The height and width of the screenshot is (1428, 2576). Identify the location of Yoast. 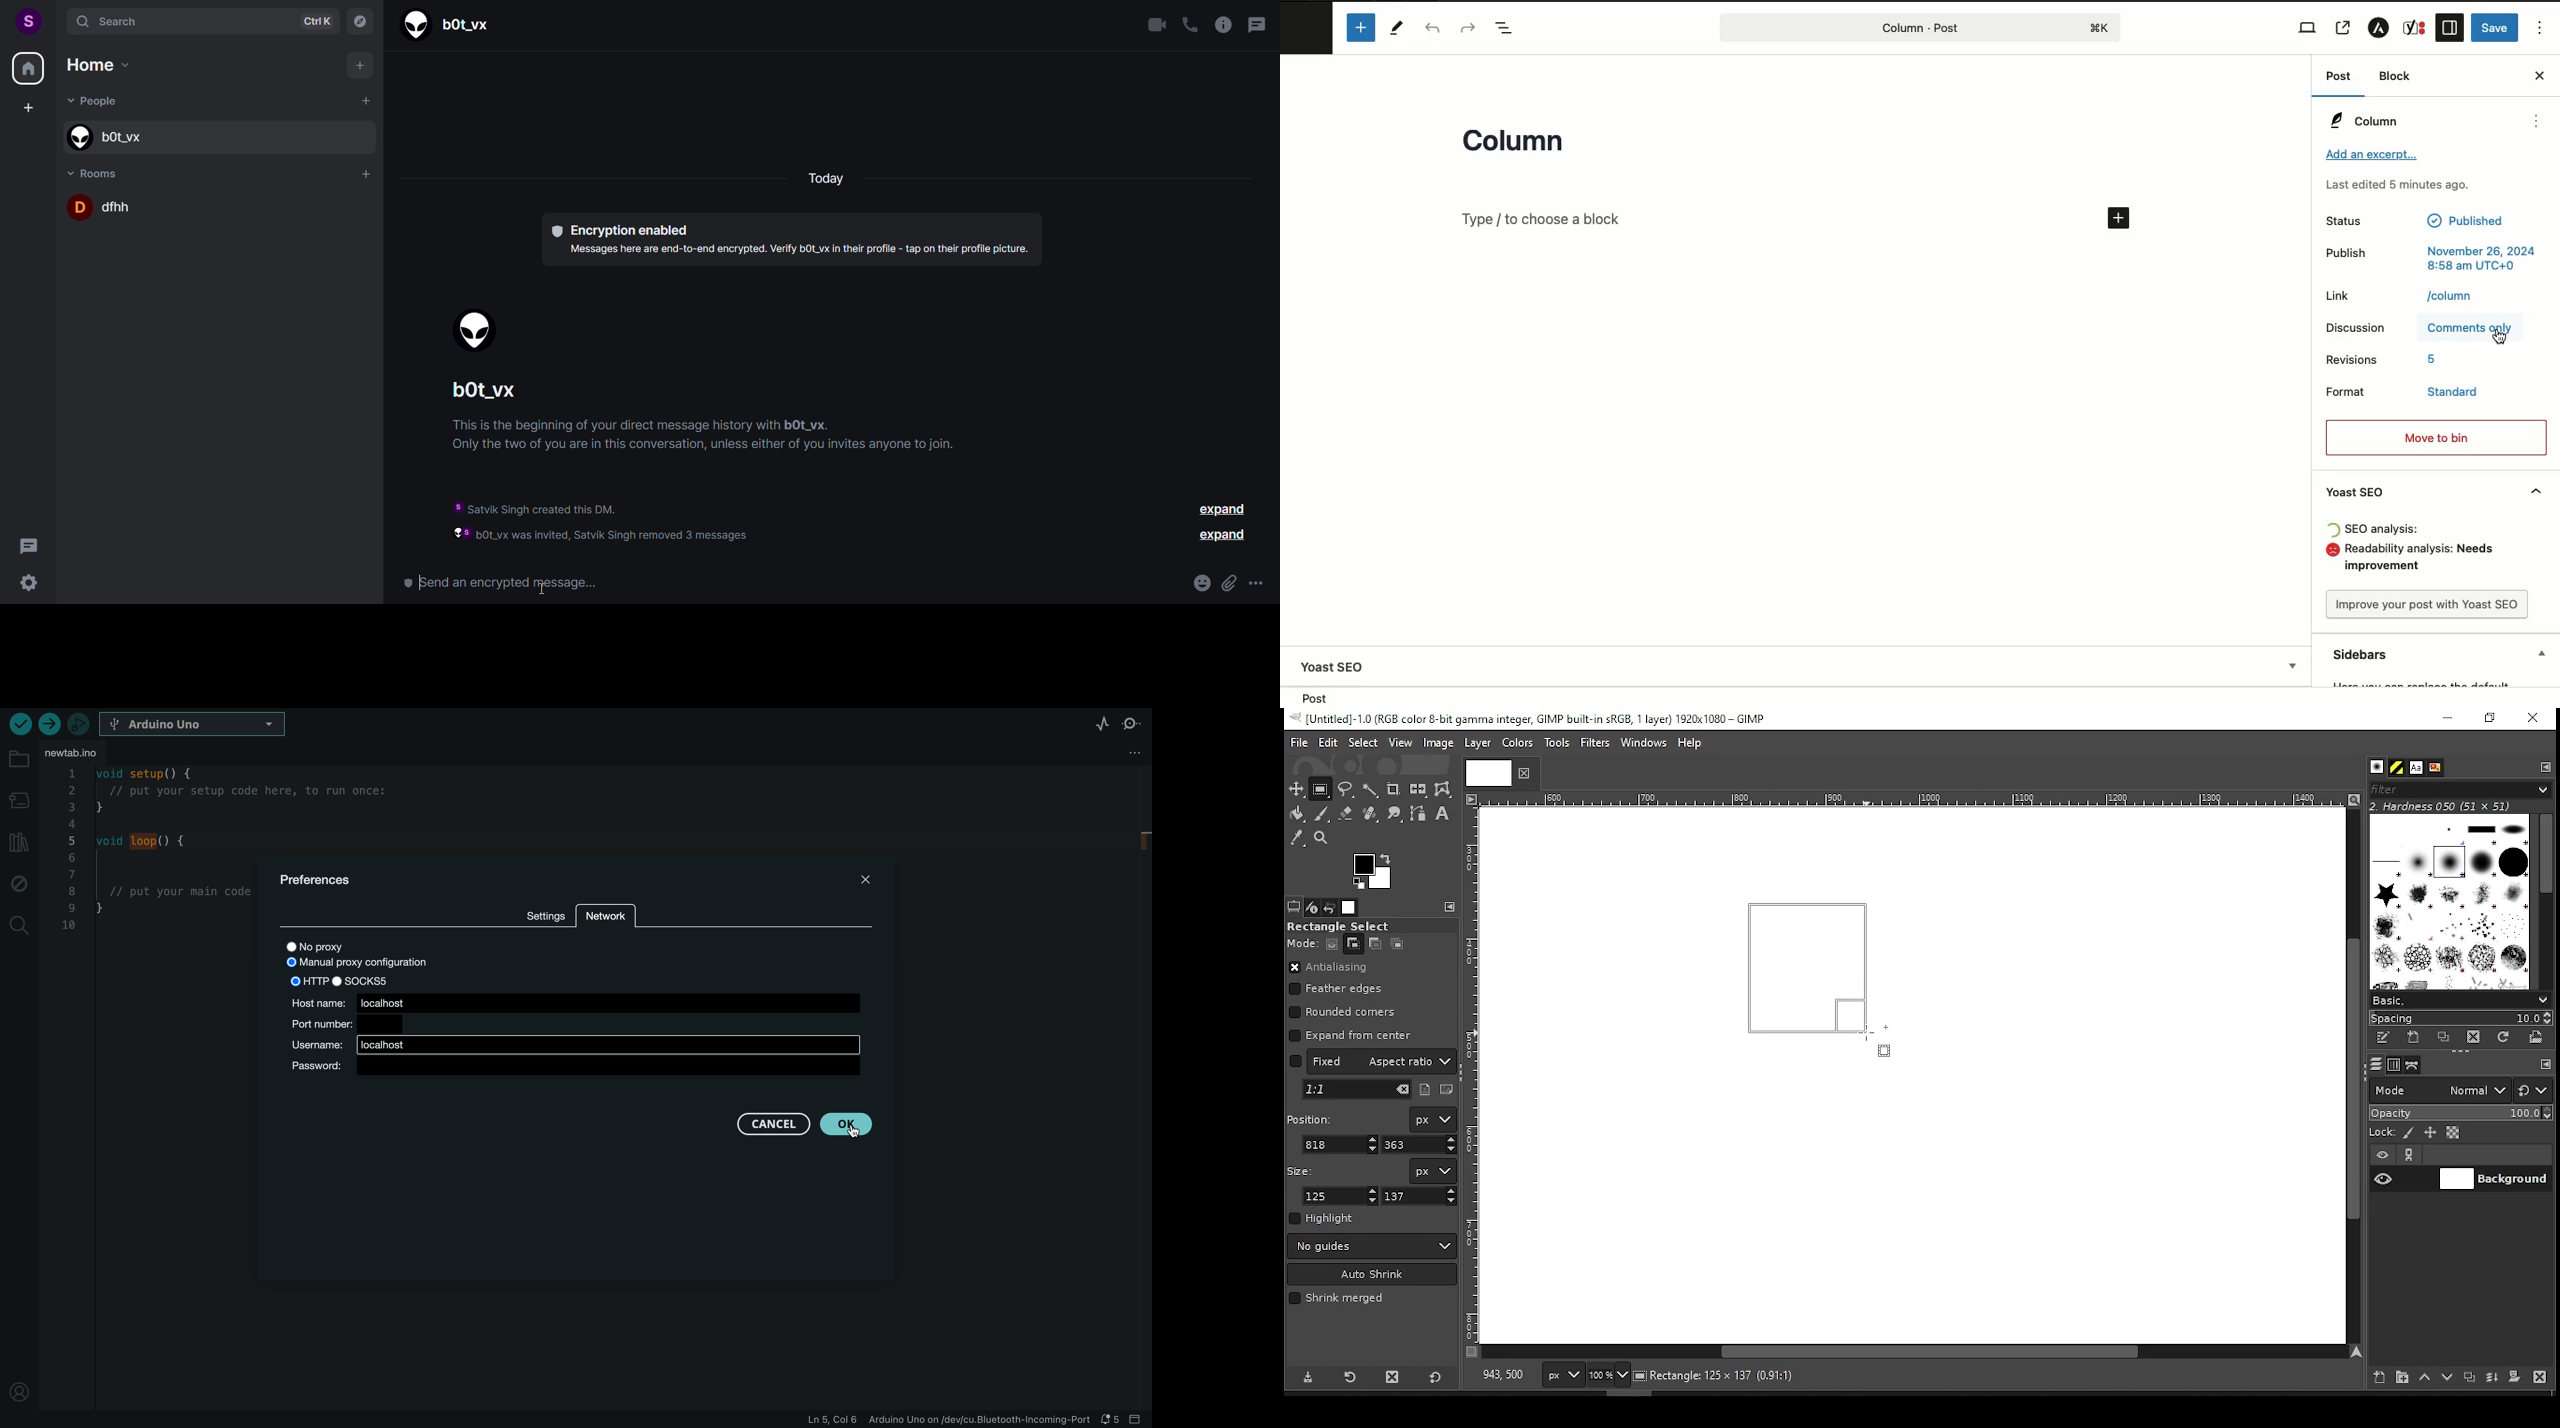
(2415, 28).